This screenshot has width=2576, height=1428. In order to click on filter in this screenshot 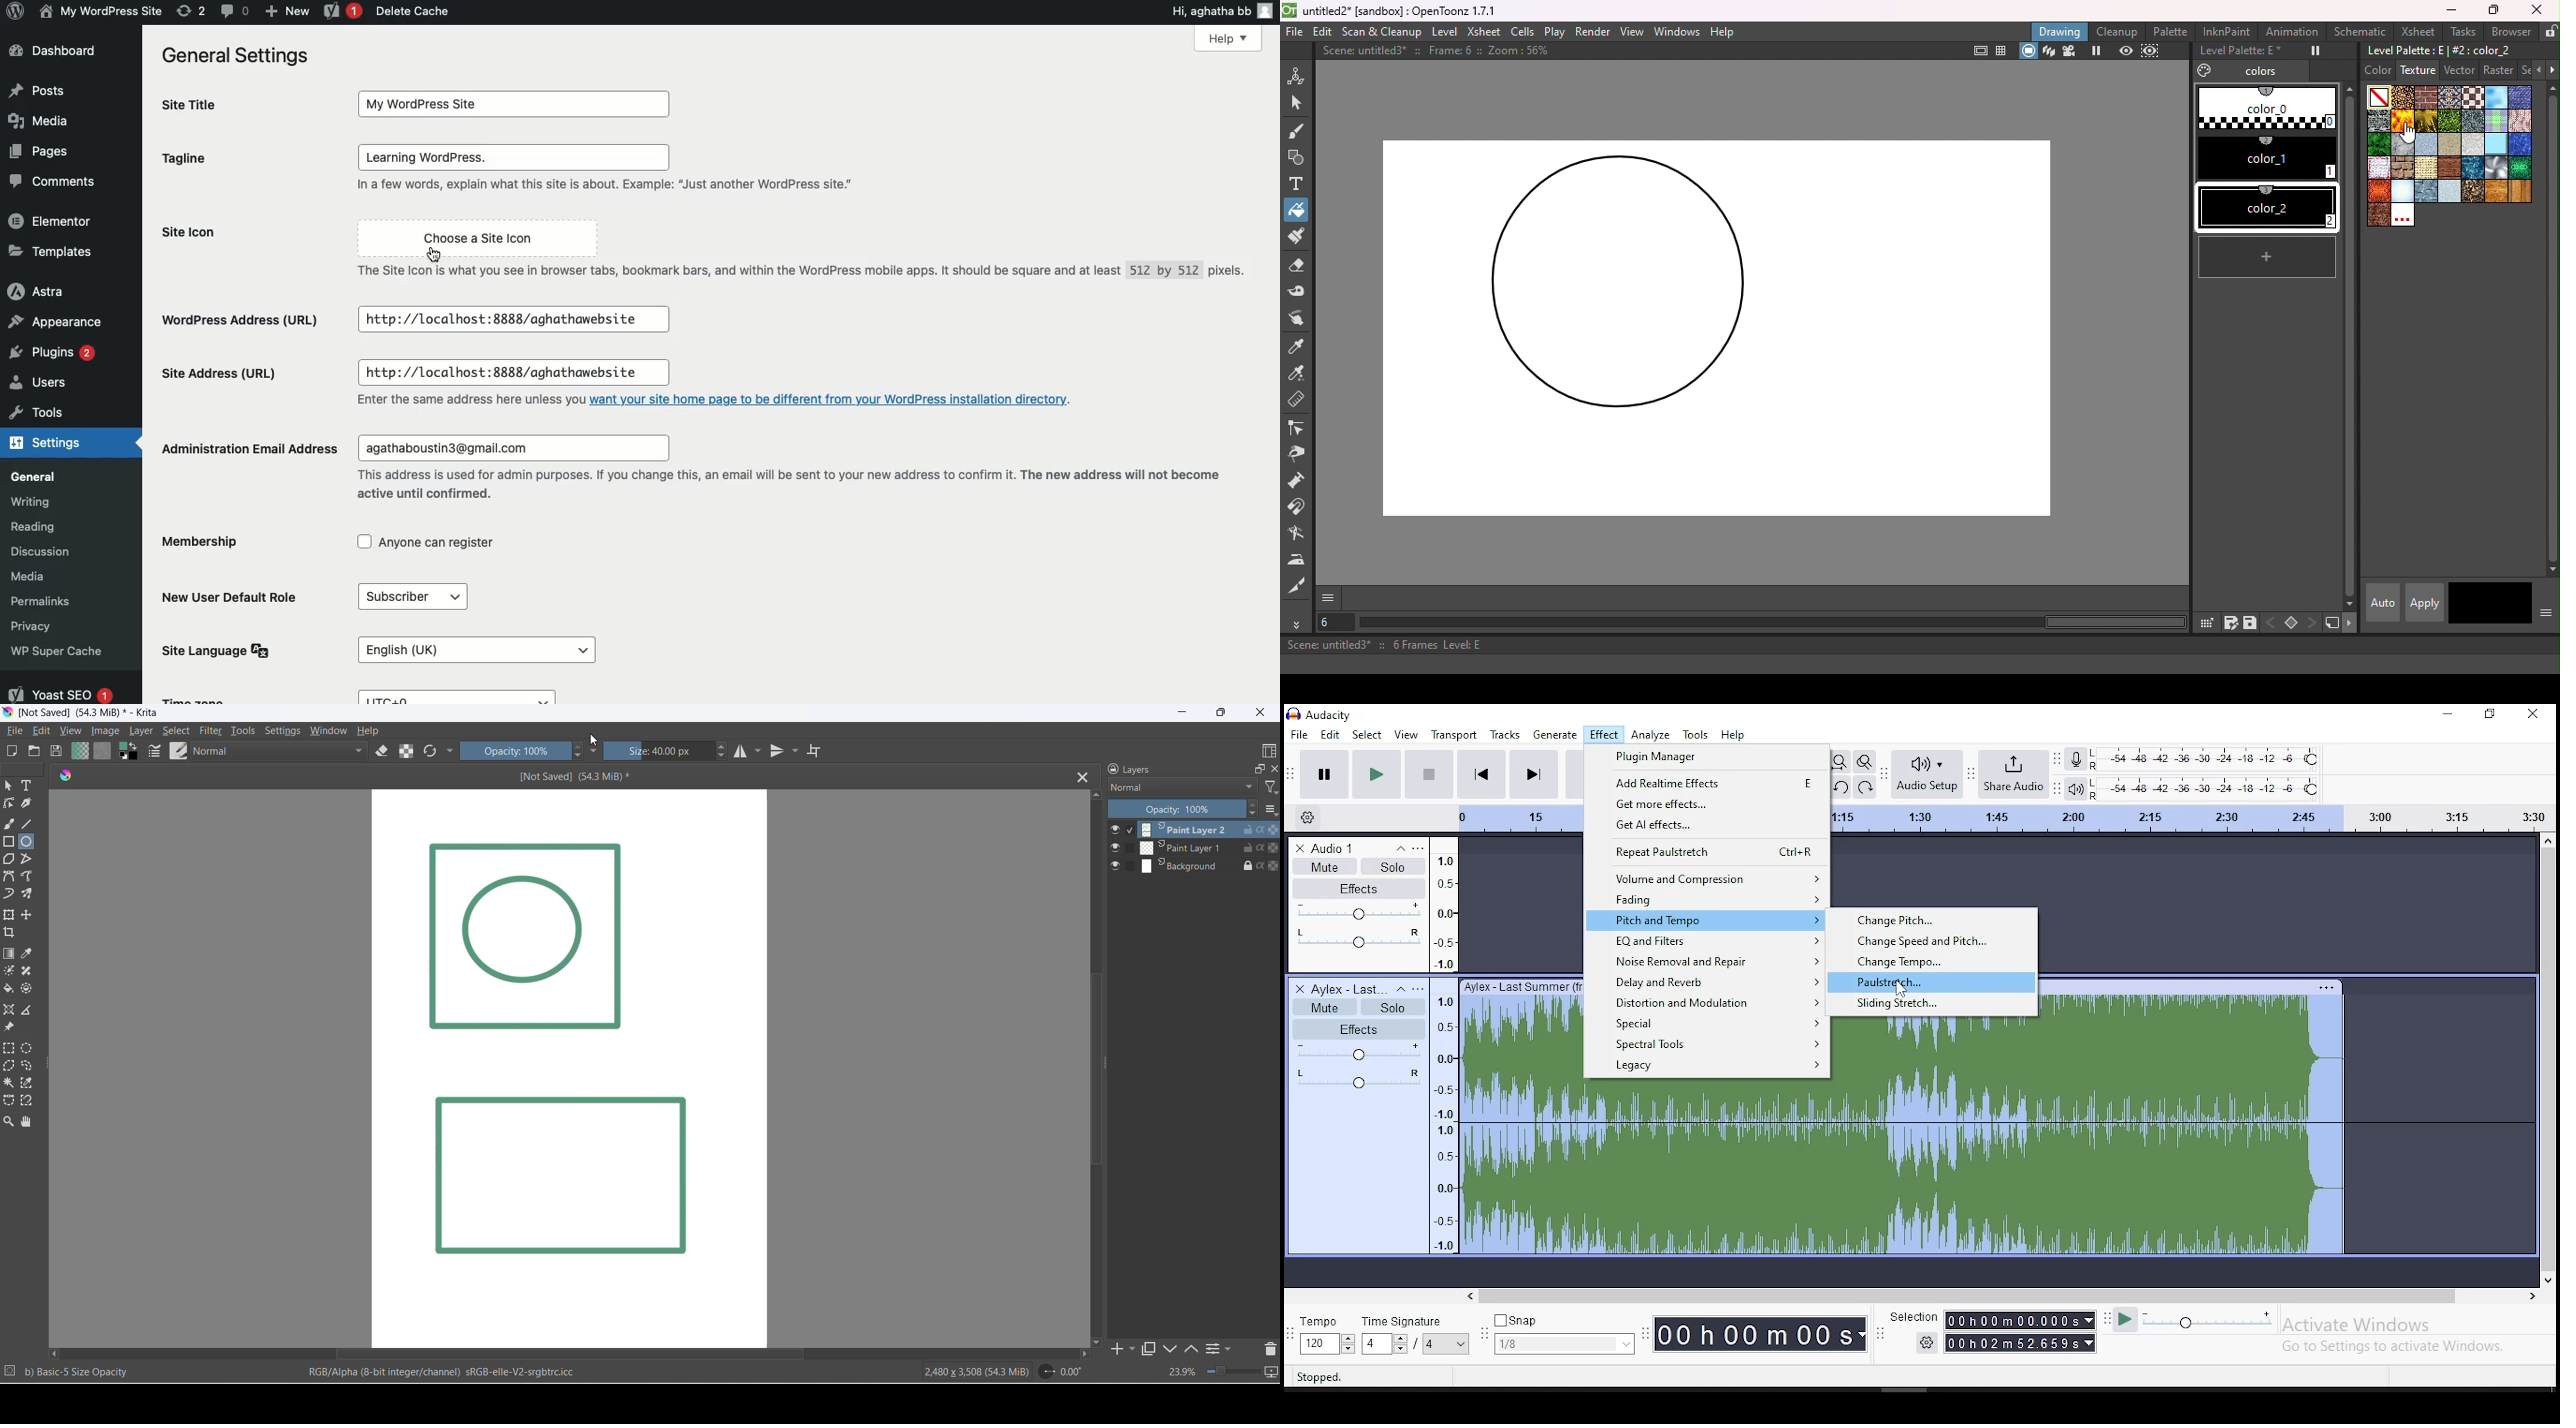, I will do `click(1272, 787)`.